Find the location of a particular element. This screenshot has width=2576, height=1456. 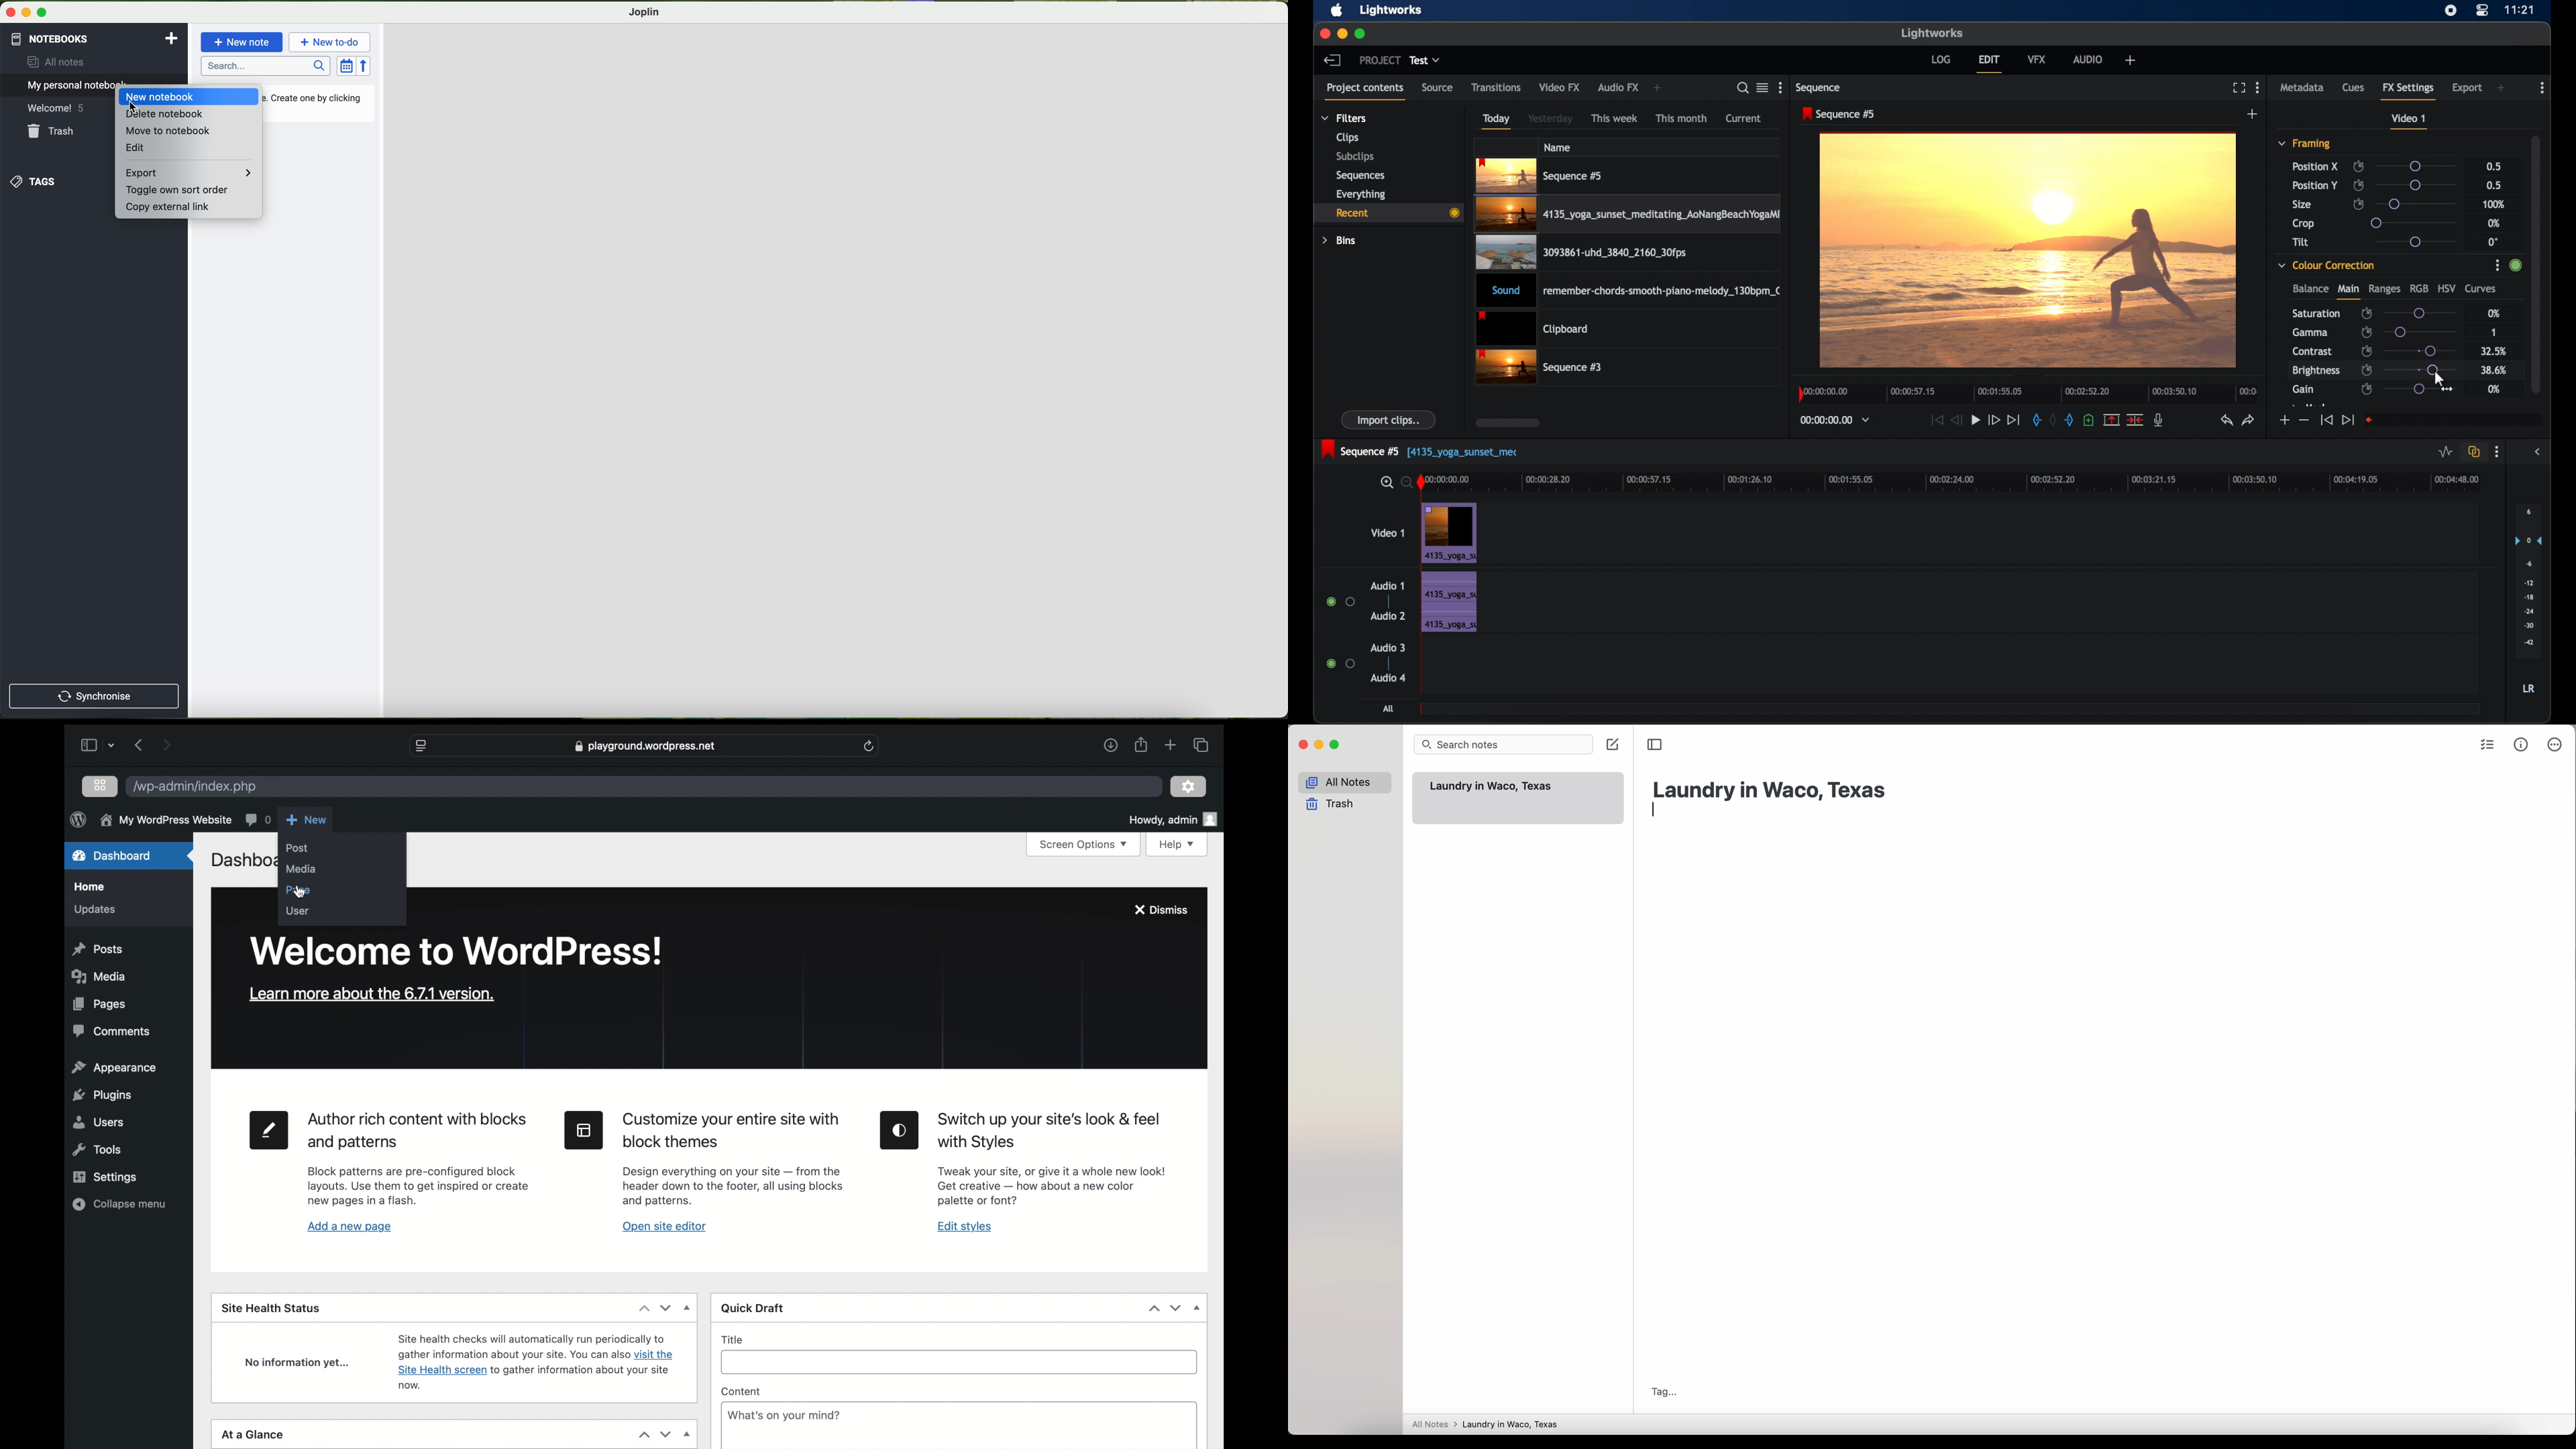

next page is located at coordinates (167, 745).